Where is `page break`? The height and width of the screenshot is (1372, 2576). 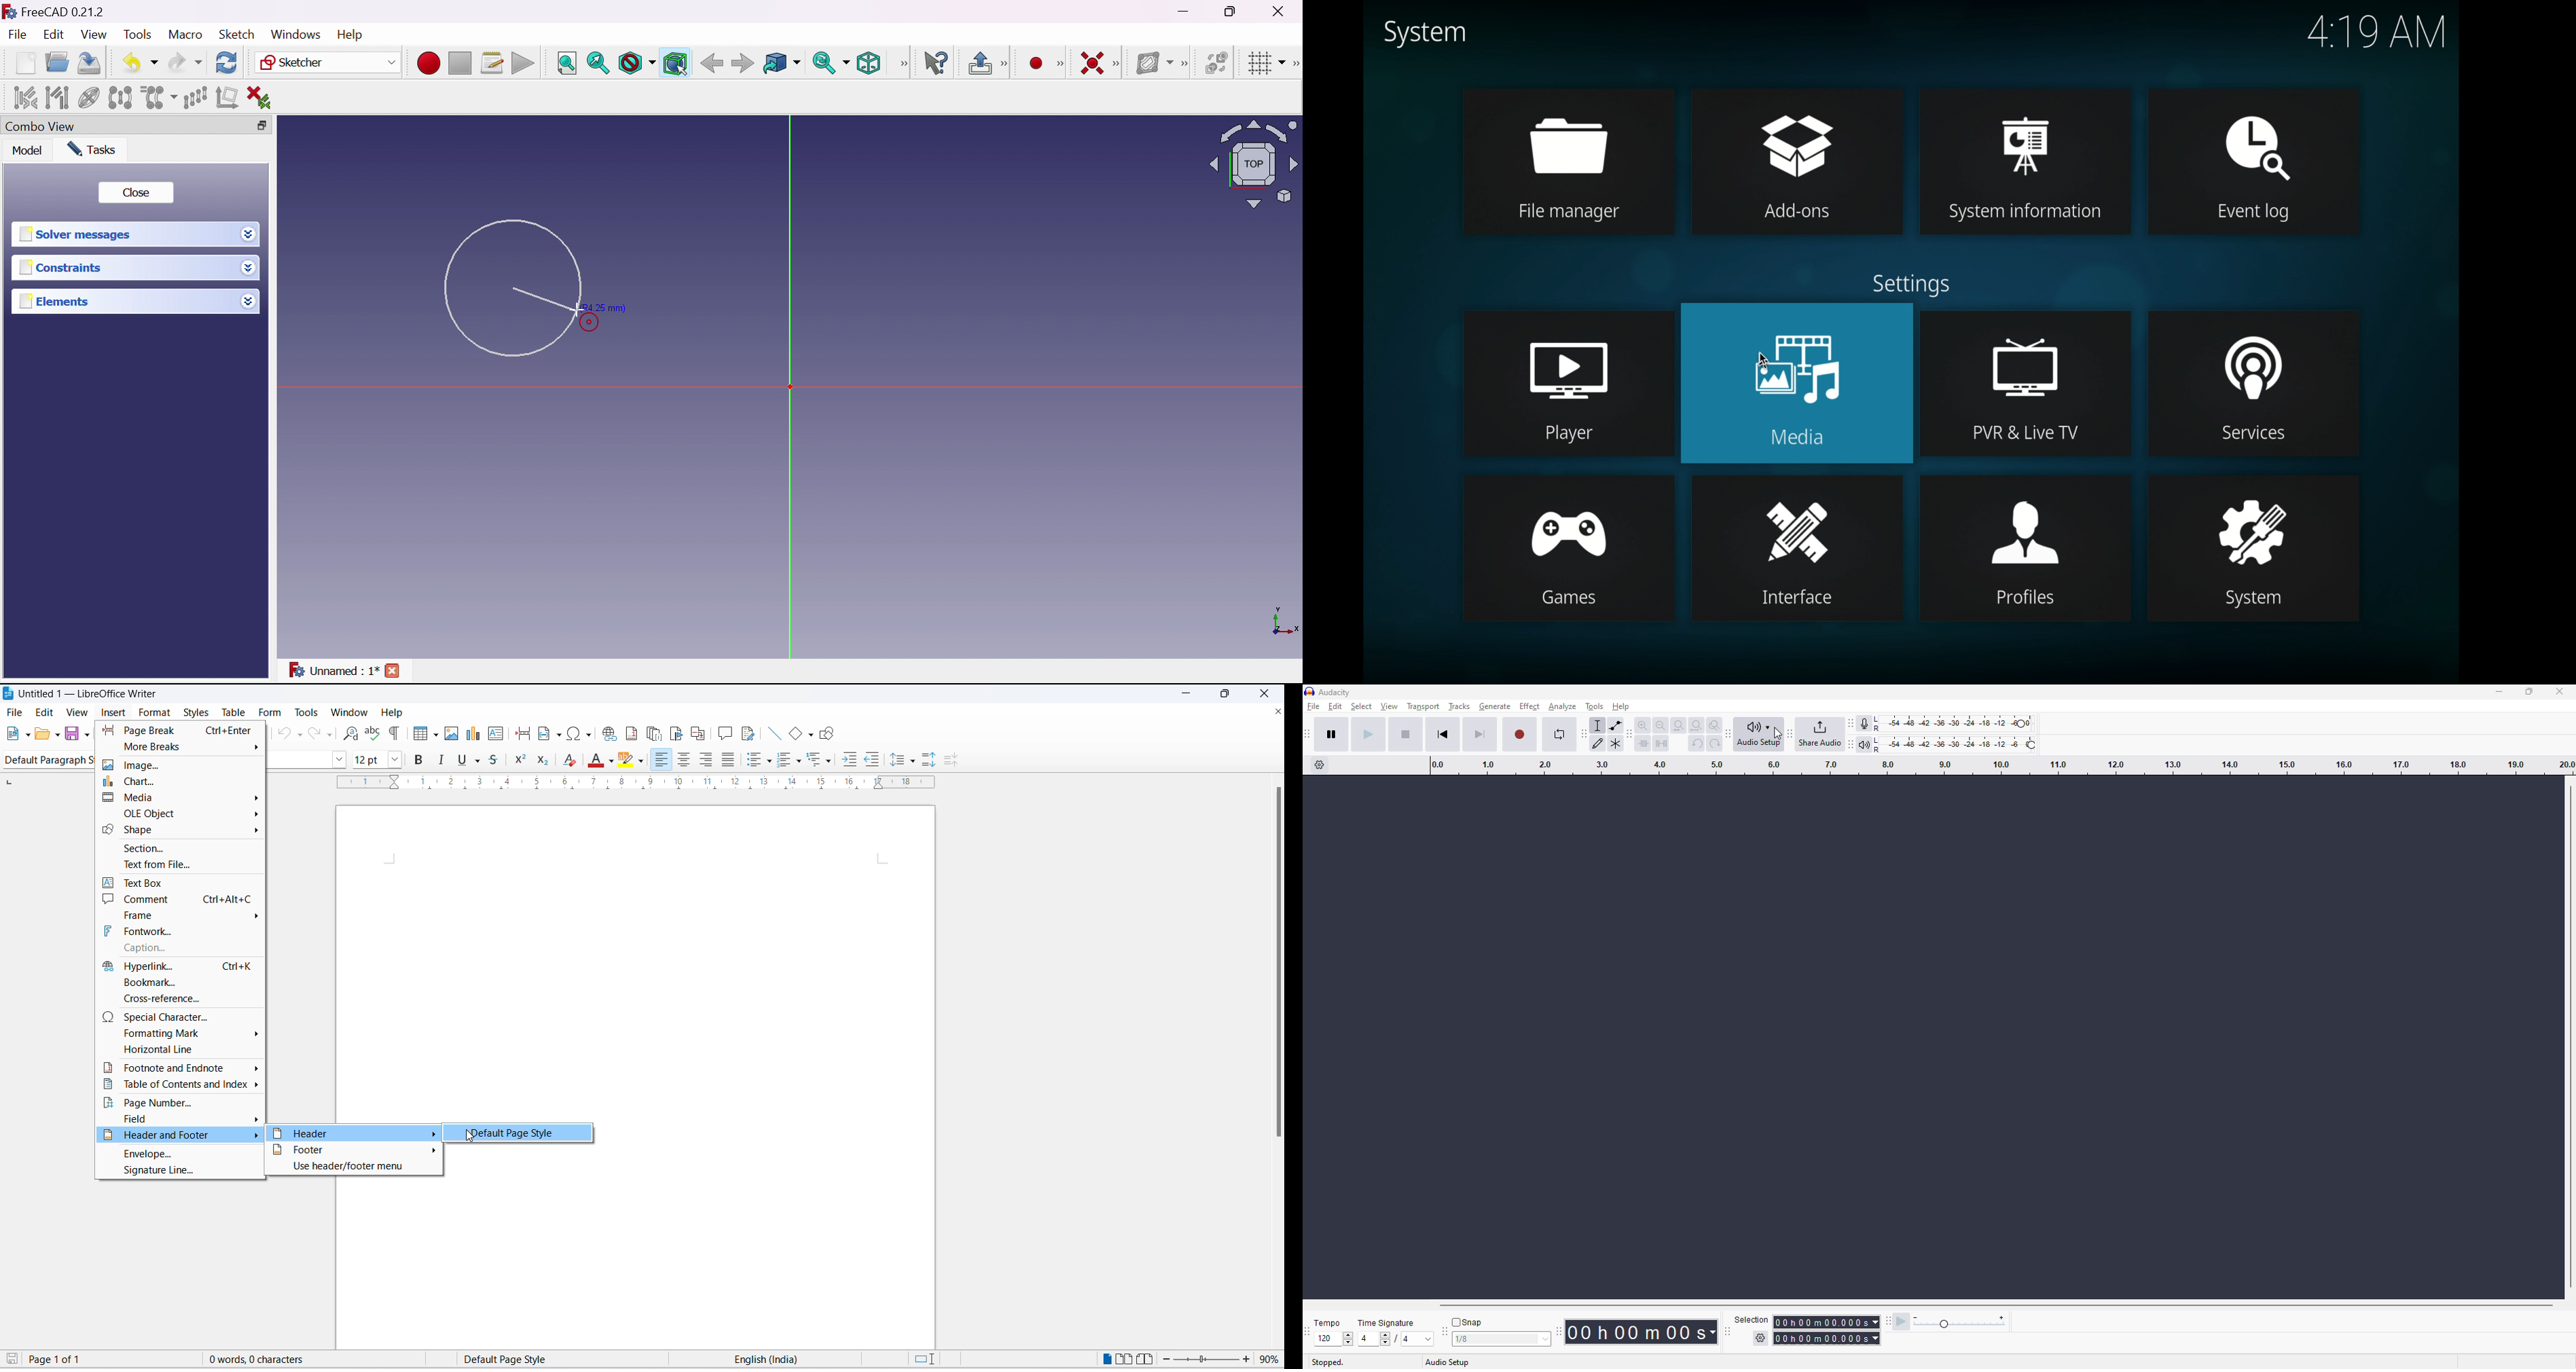 page break is located at coordinates (180, 731).